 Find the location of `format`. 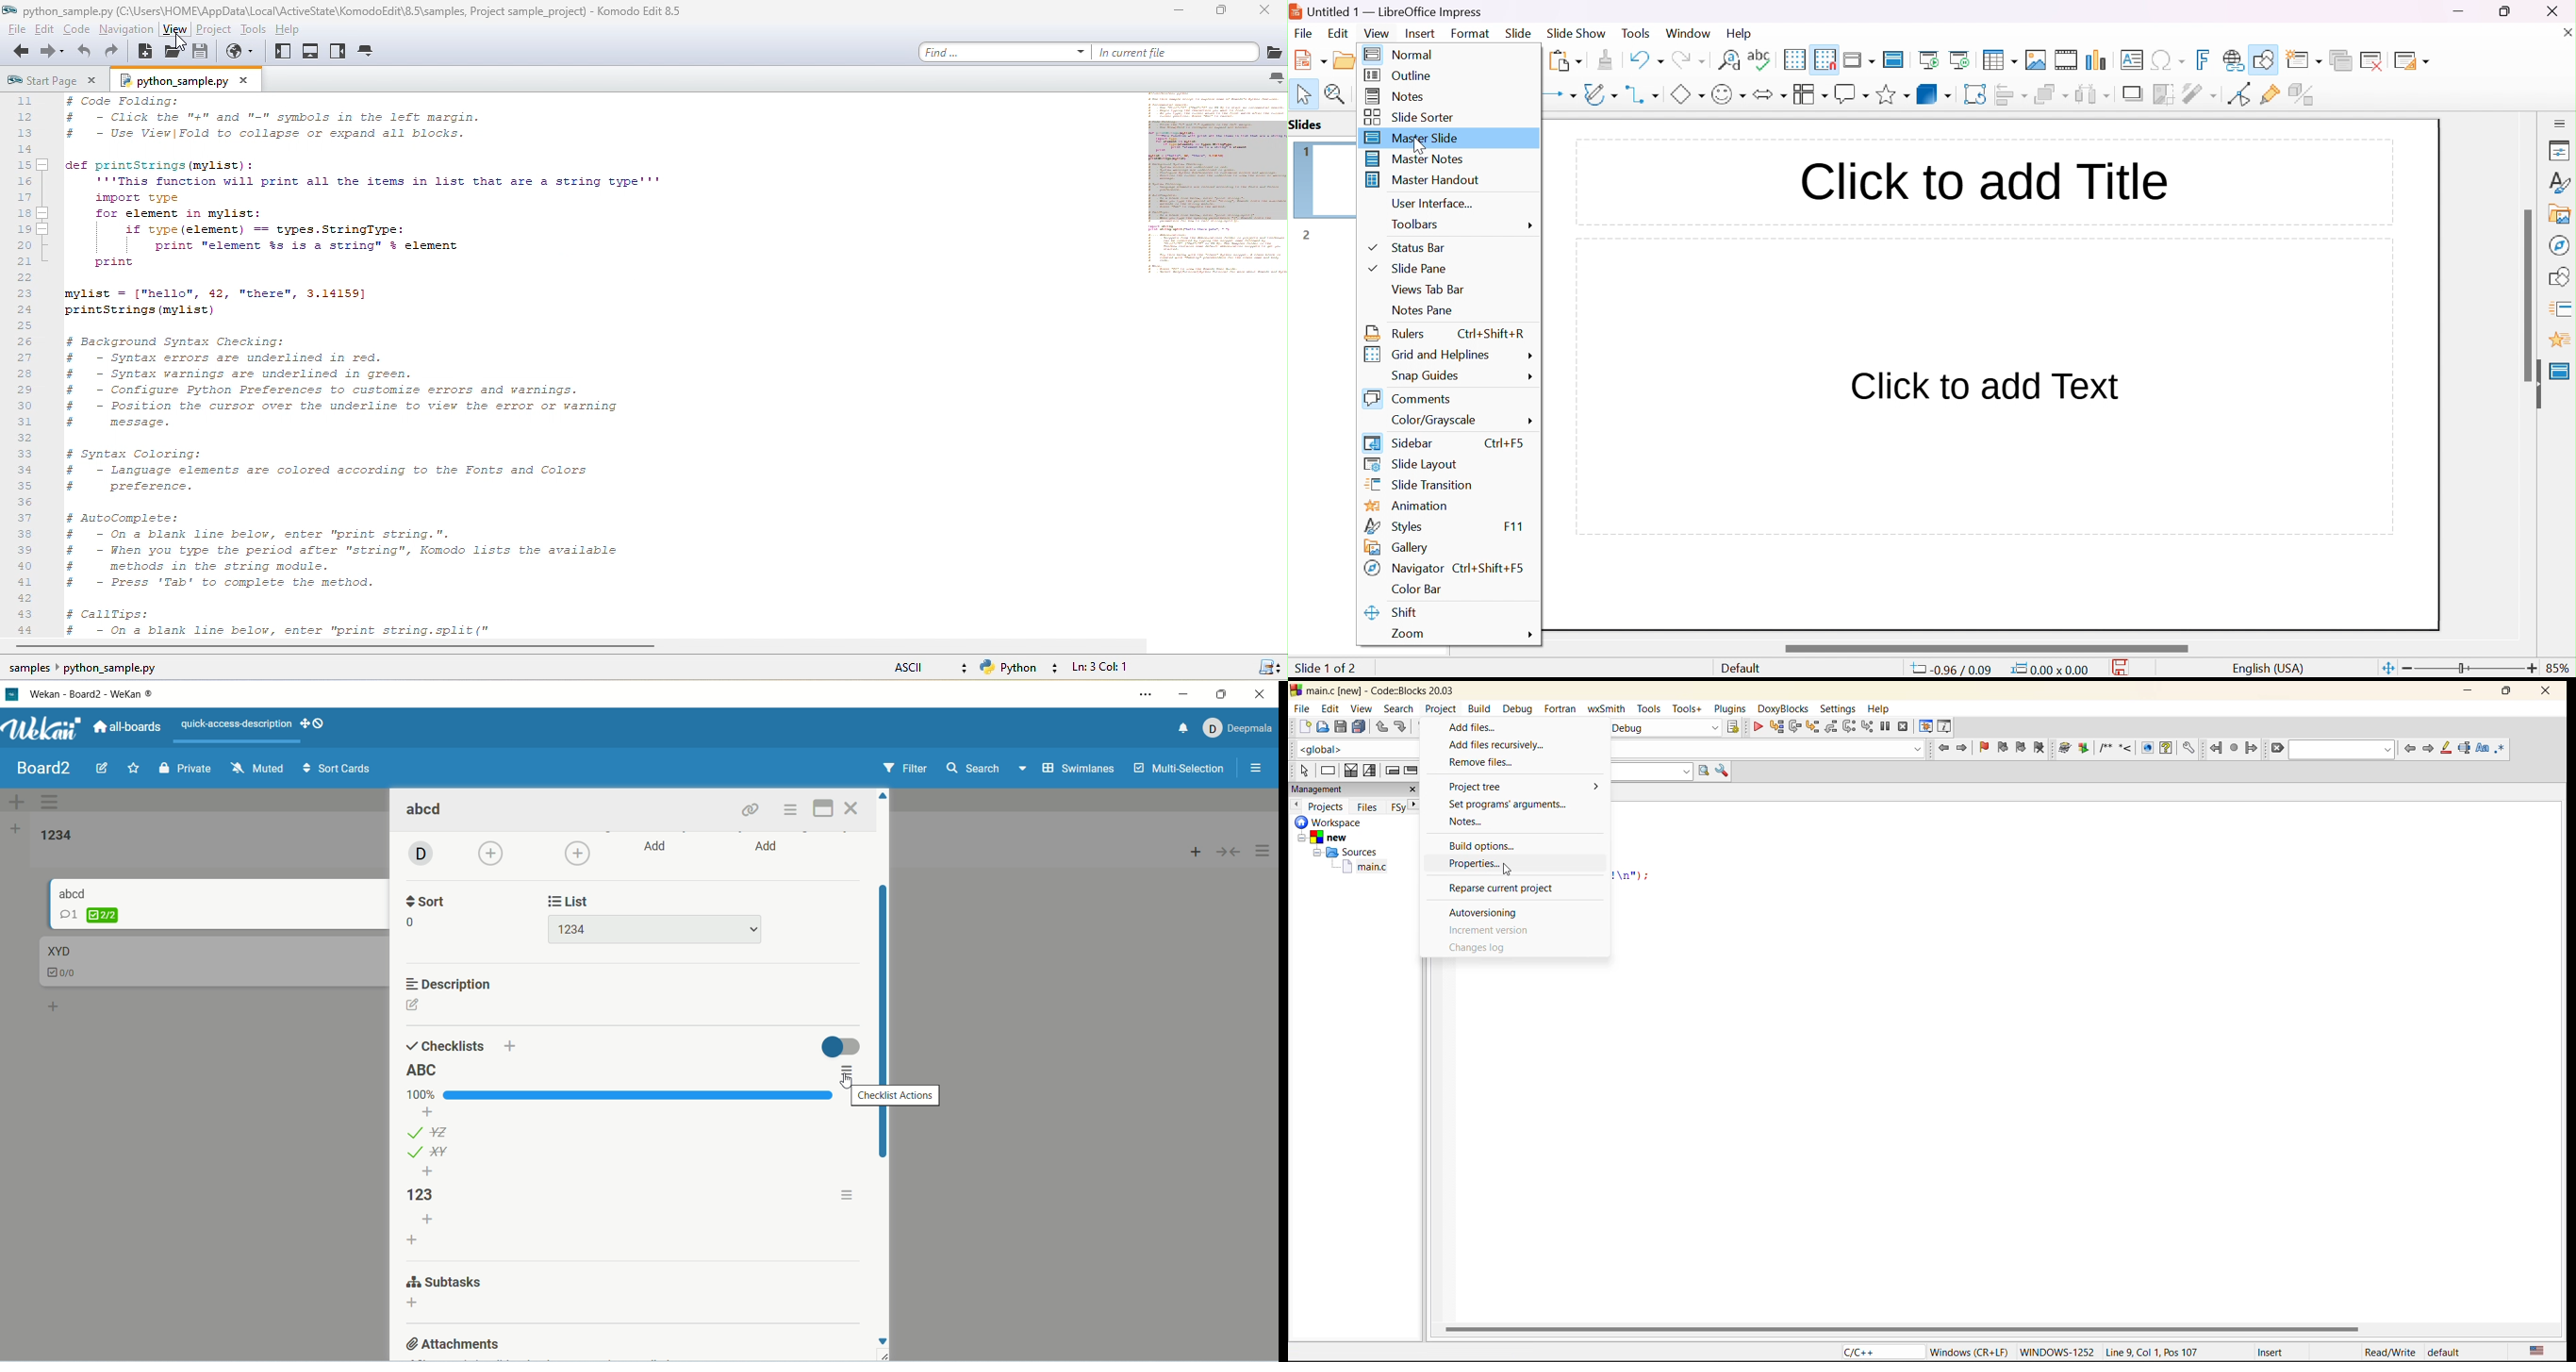

format is located at coordinates (1471, 33).